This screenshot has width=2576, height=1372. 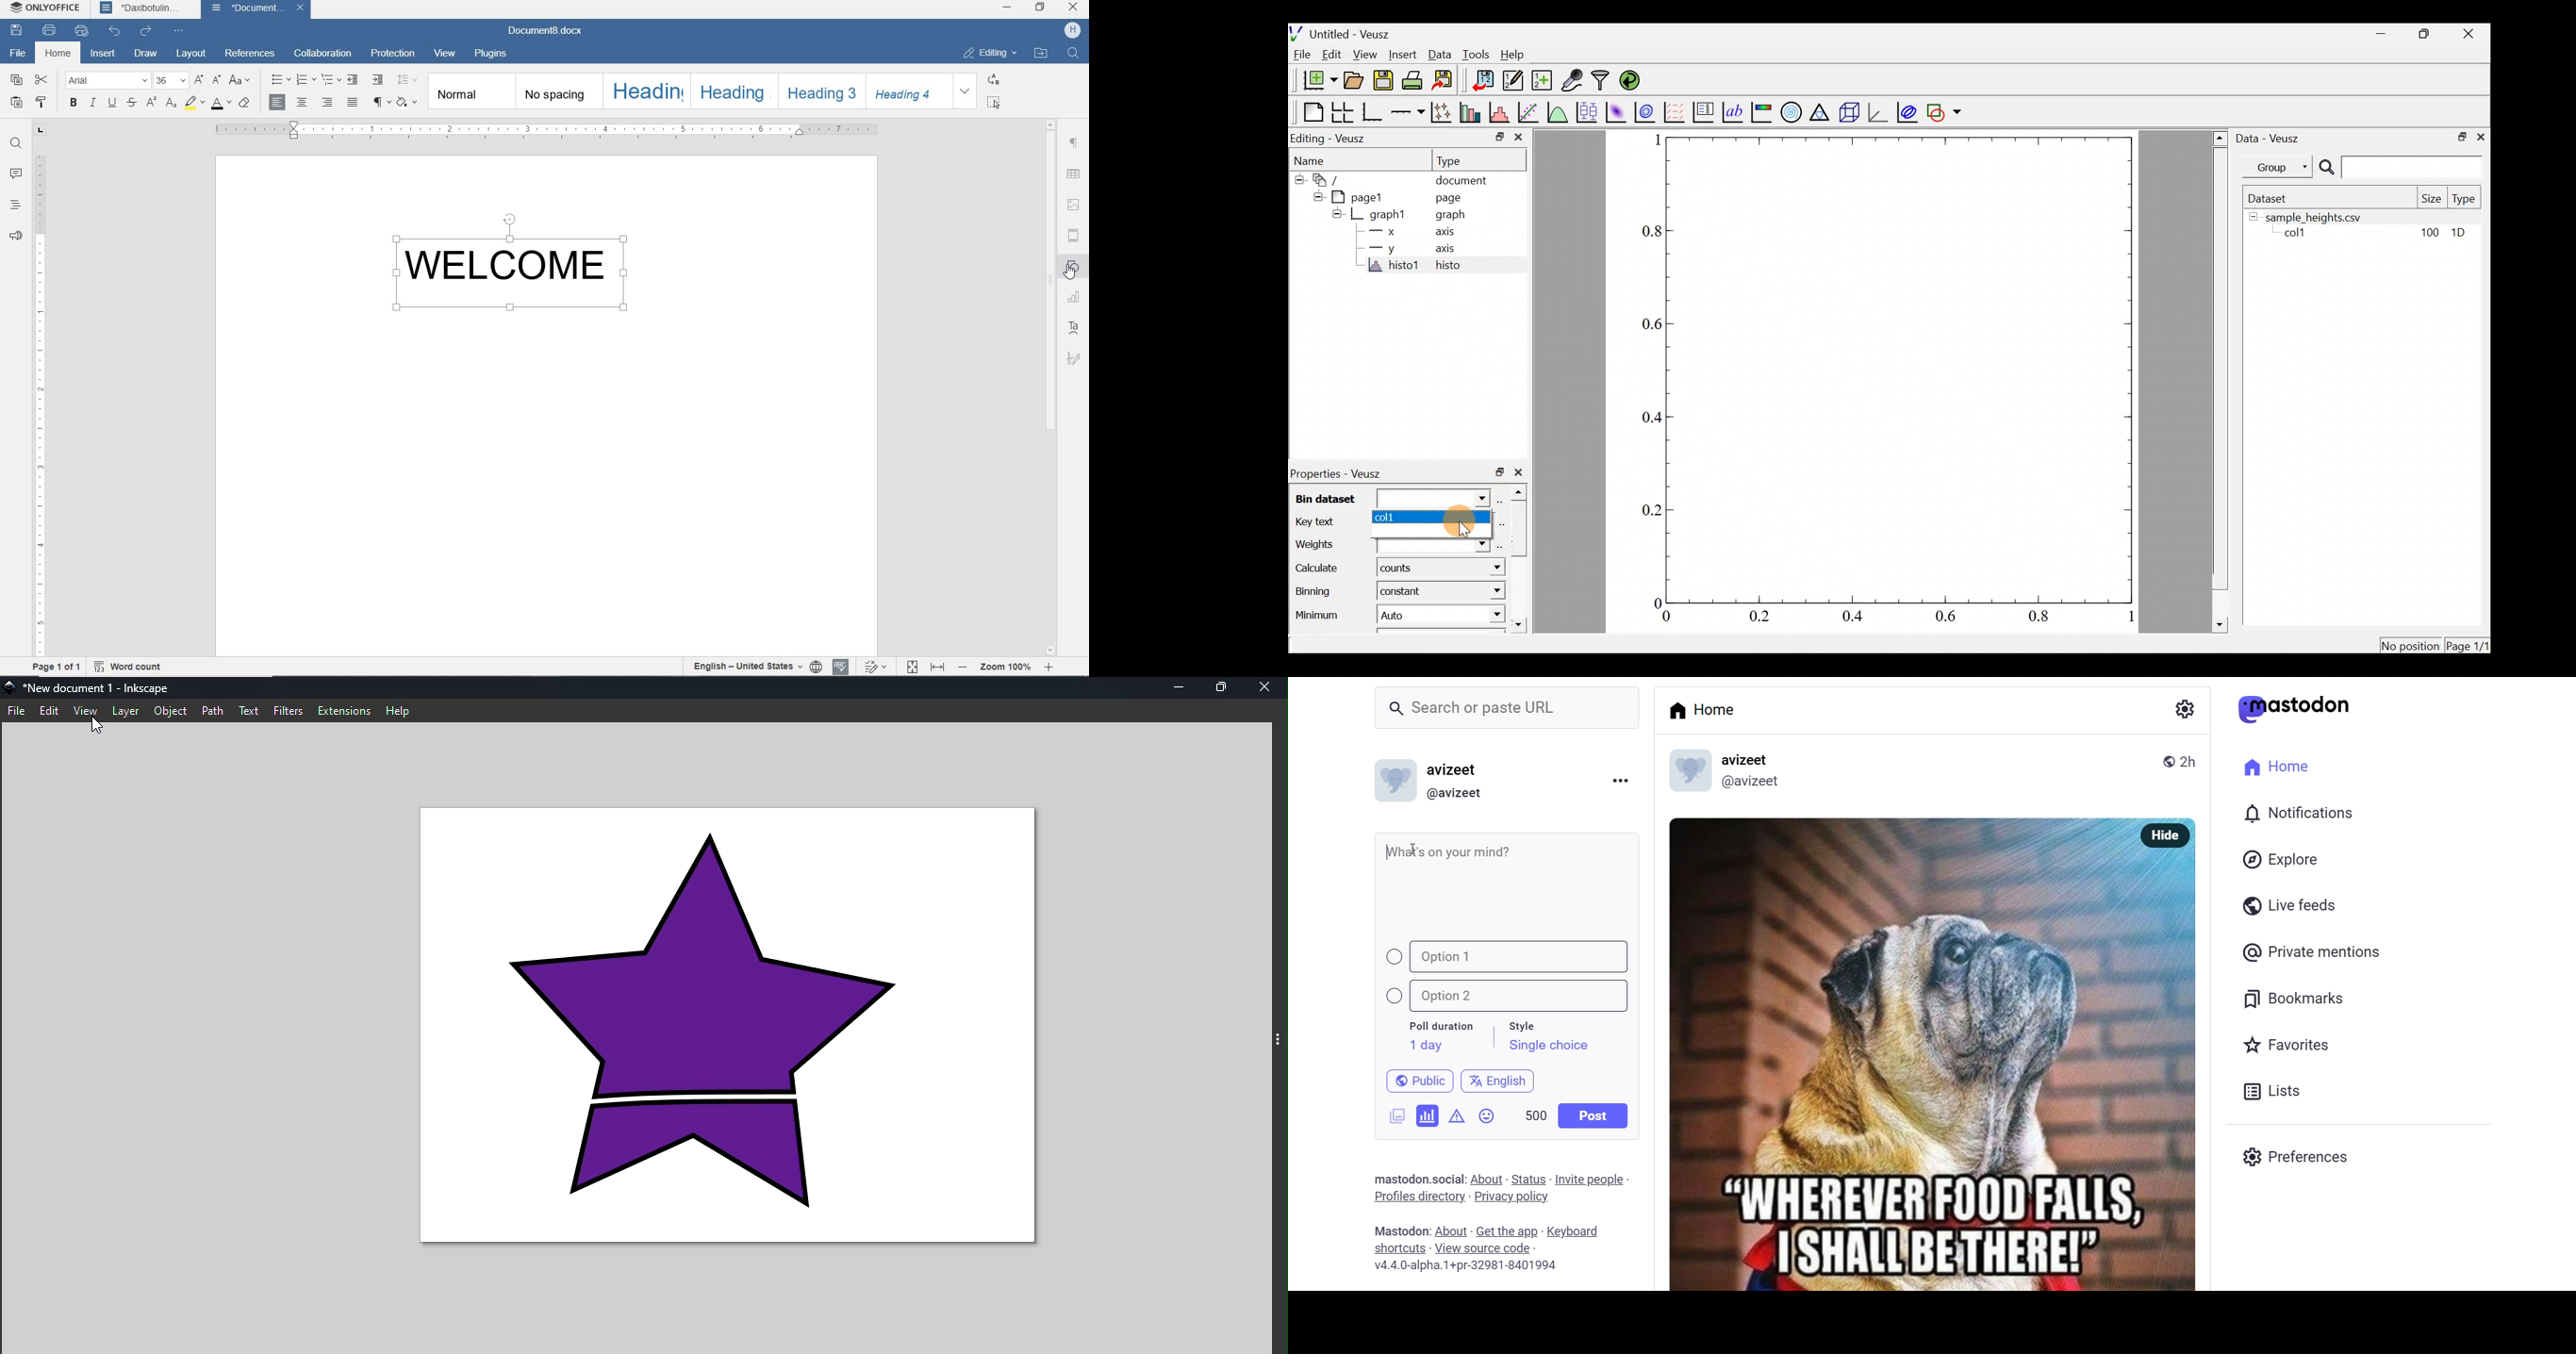 What do you see at coordinates (966, 90) in the screenshot?
I see `EXPAND` at bounding box center [966, 90].